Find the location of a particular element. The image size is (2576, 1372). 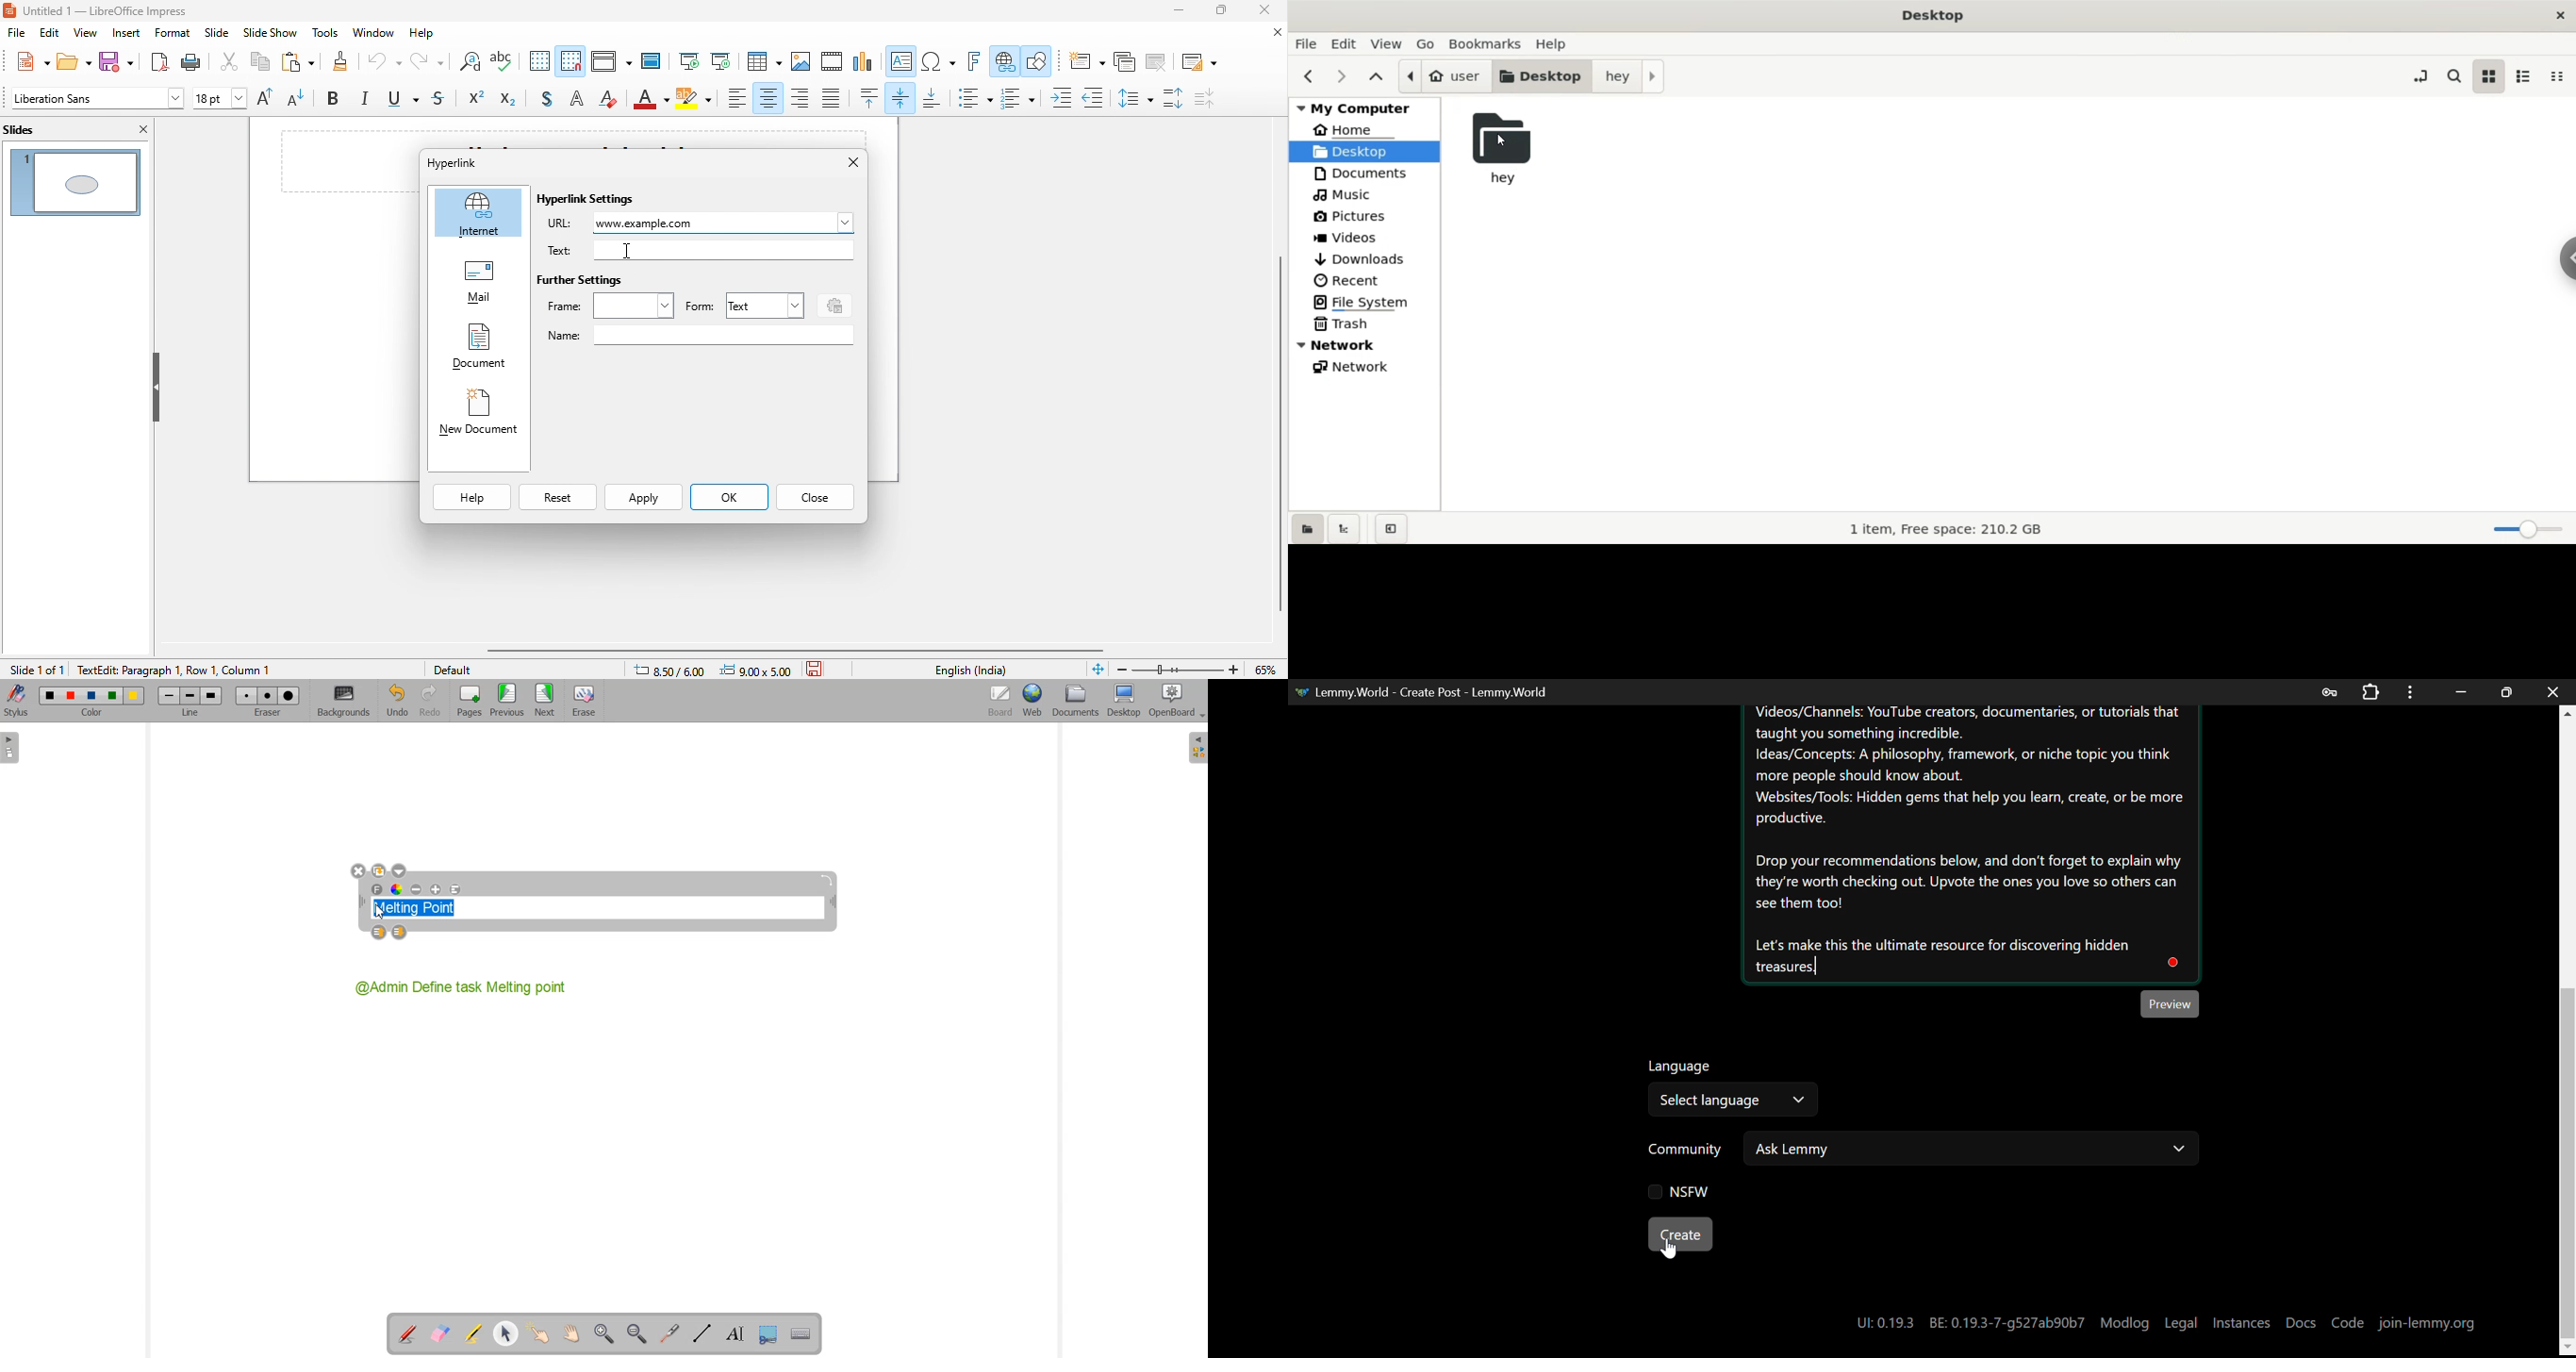

fit slide to fit window is located at coordinates (1098, 670).